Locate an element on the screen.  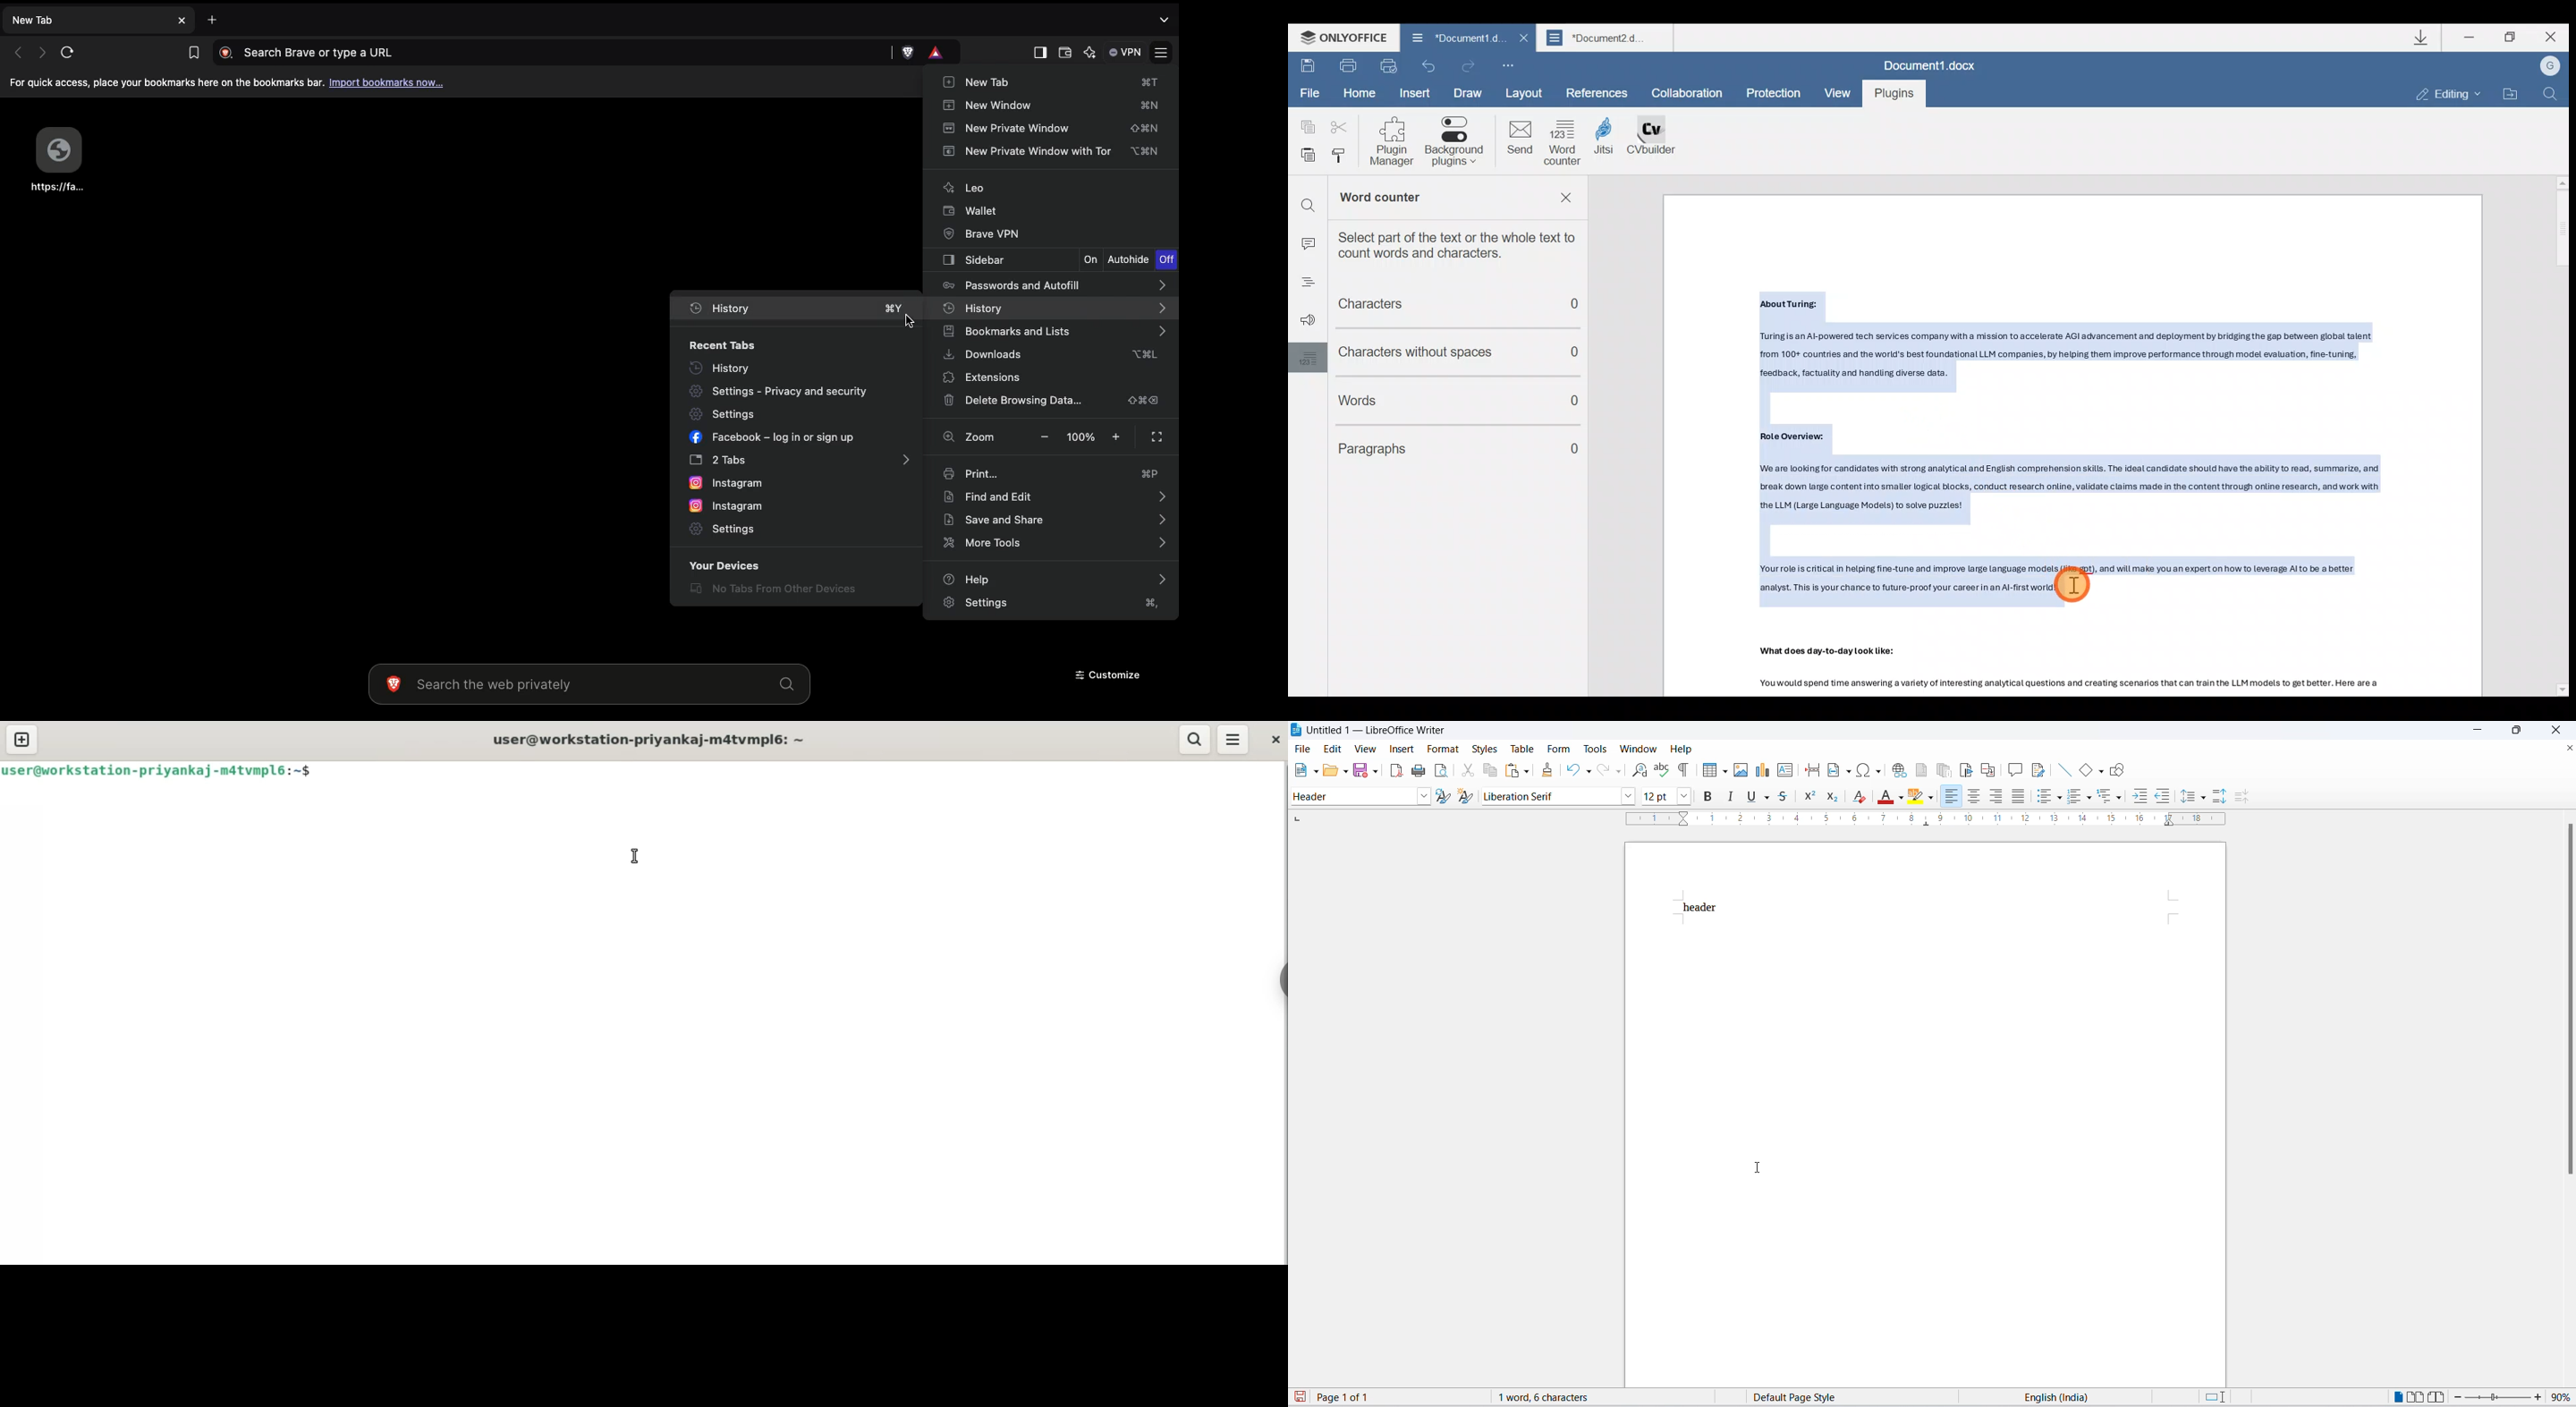
Customize quick access toolbar is located at coordinates (1506, 61).